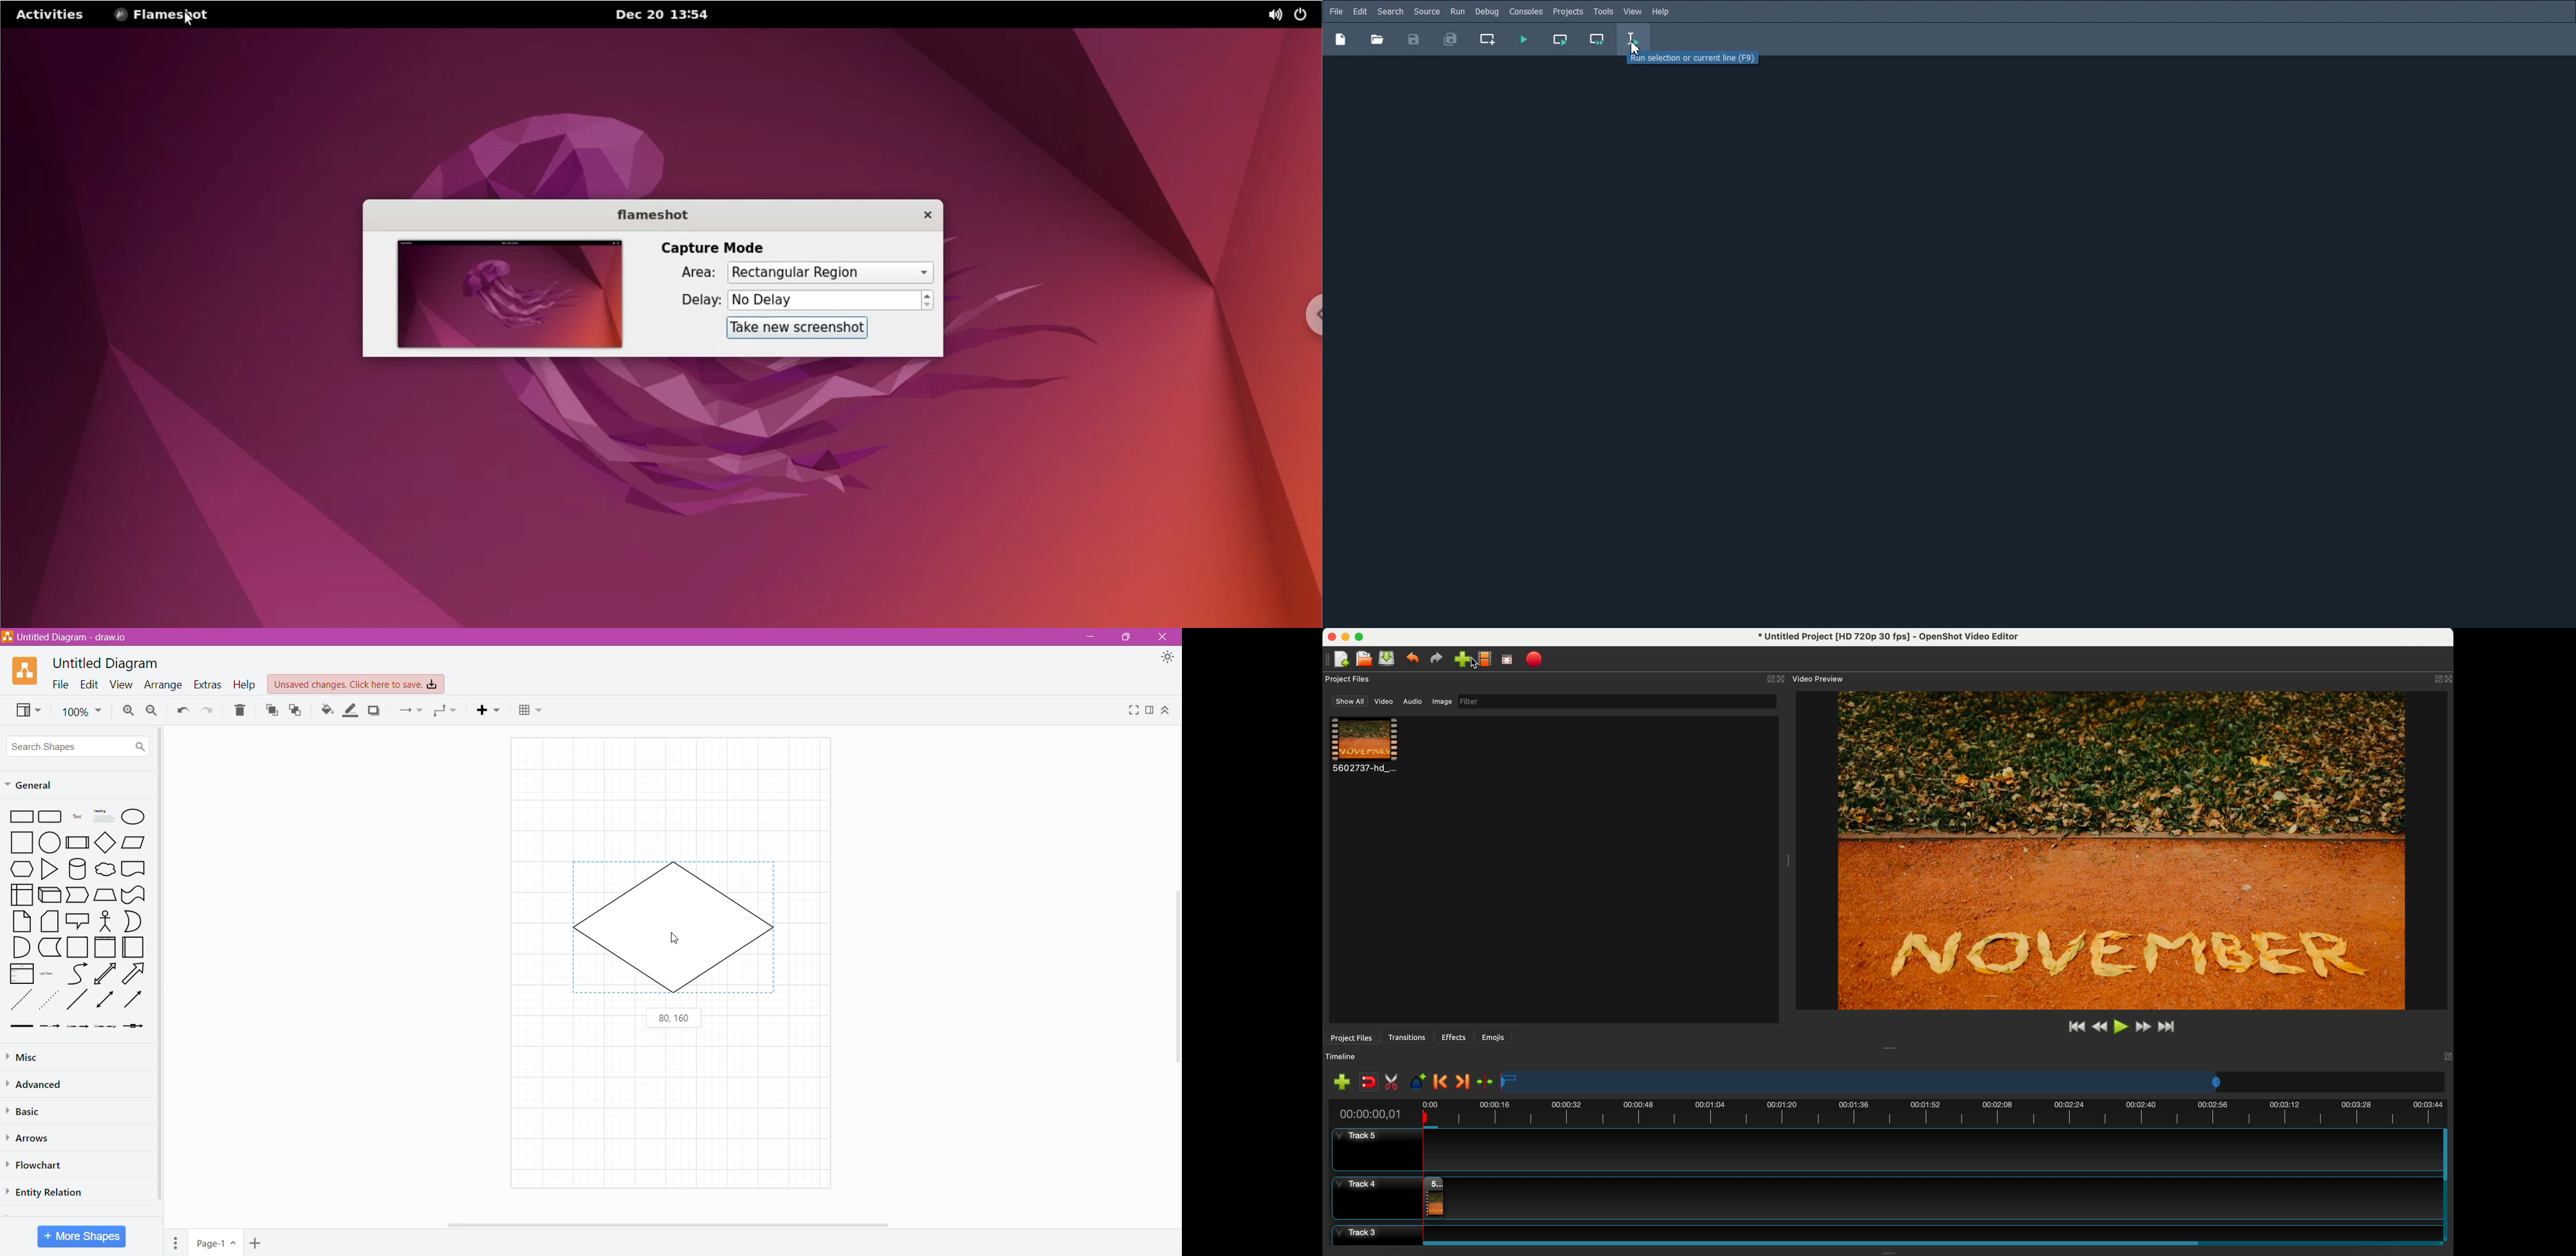 Image resolution: width=2576 pixels, height=1260 pixels. I want to click on Connector with Icon Symbol, so click(137, 1027).